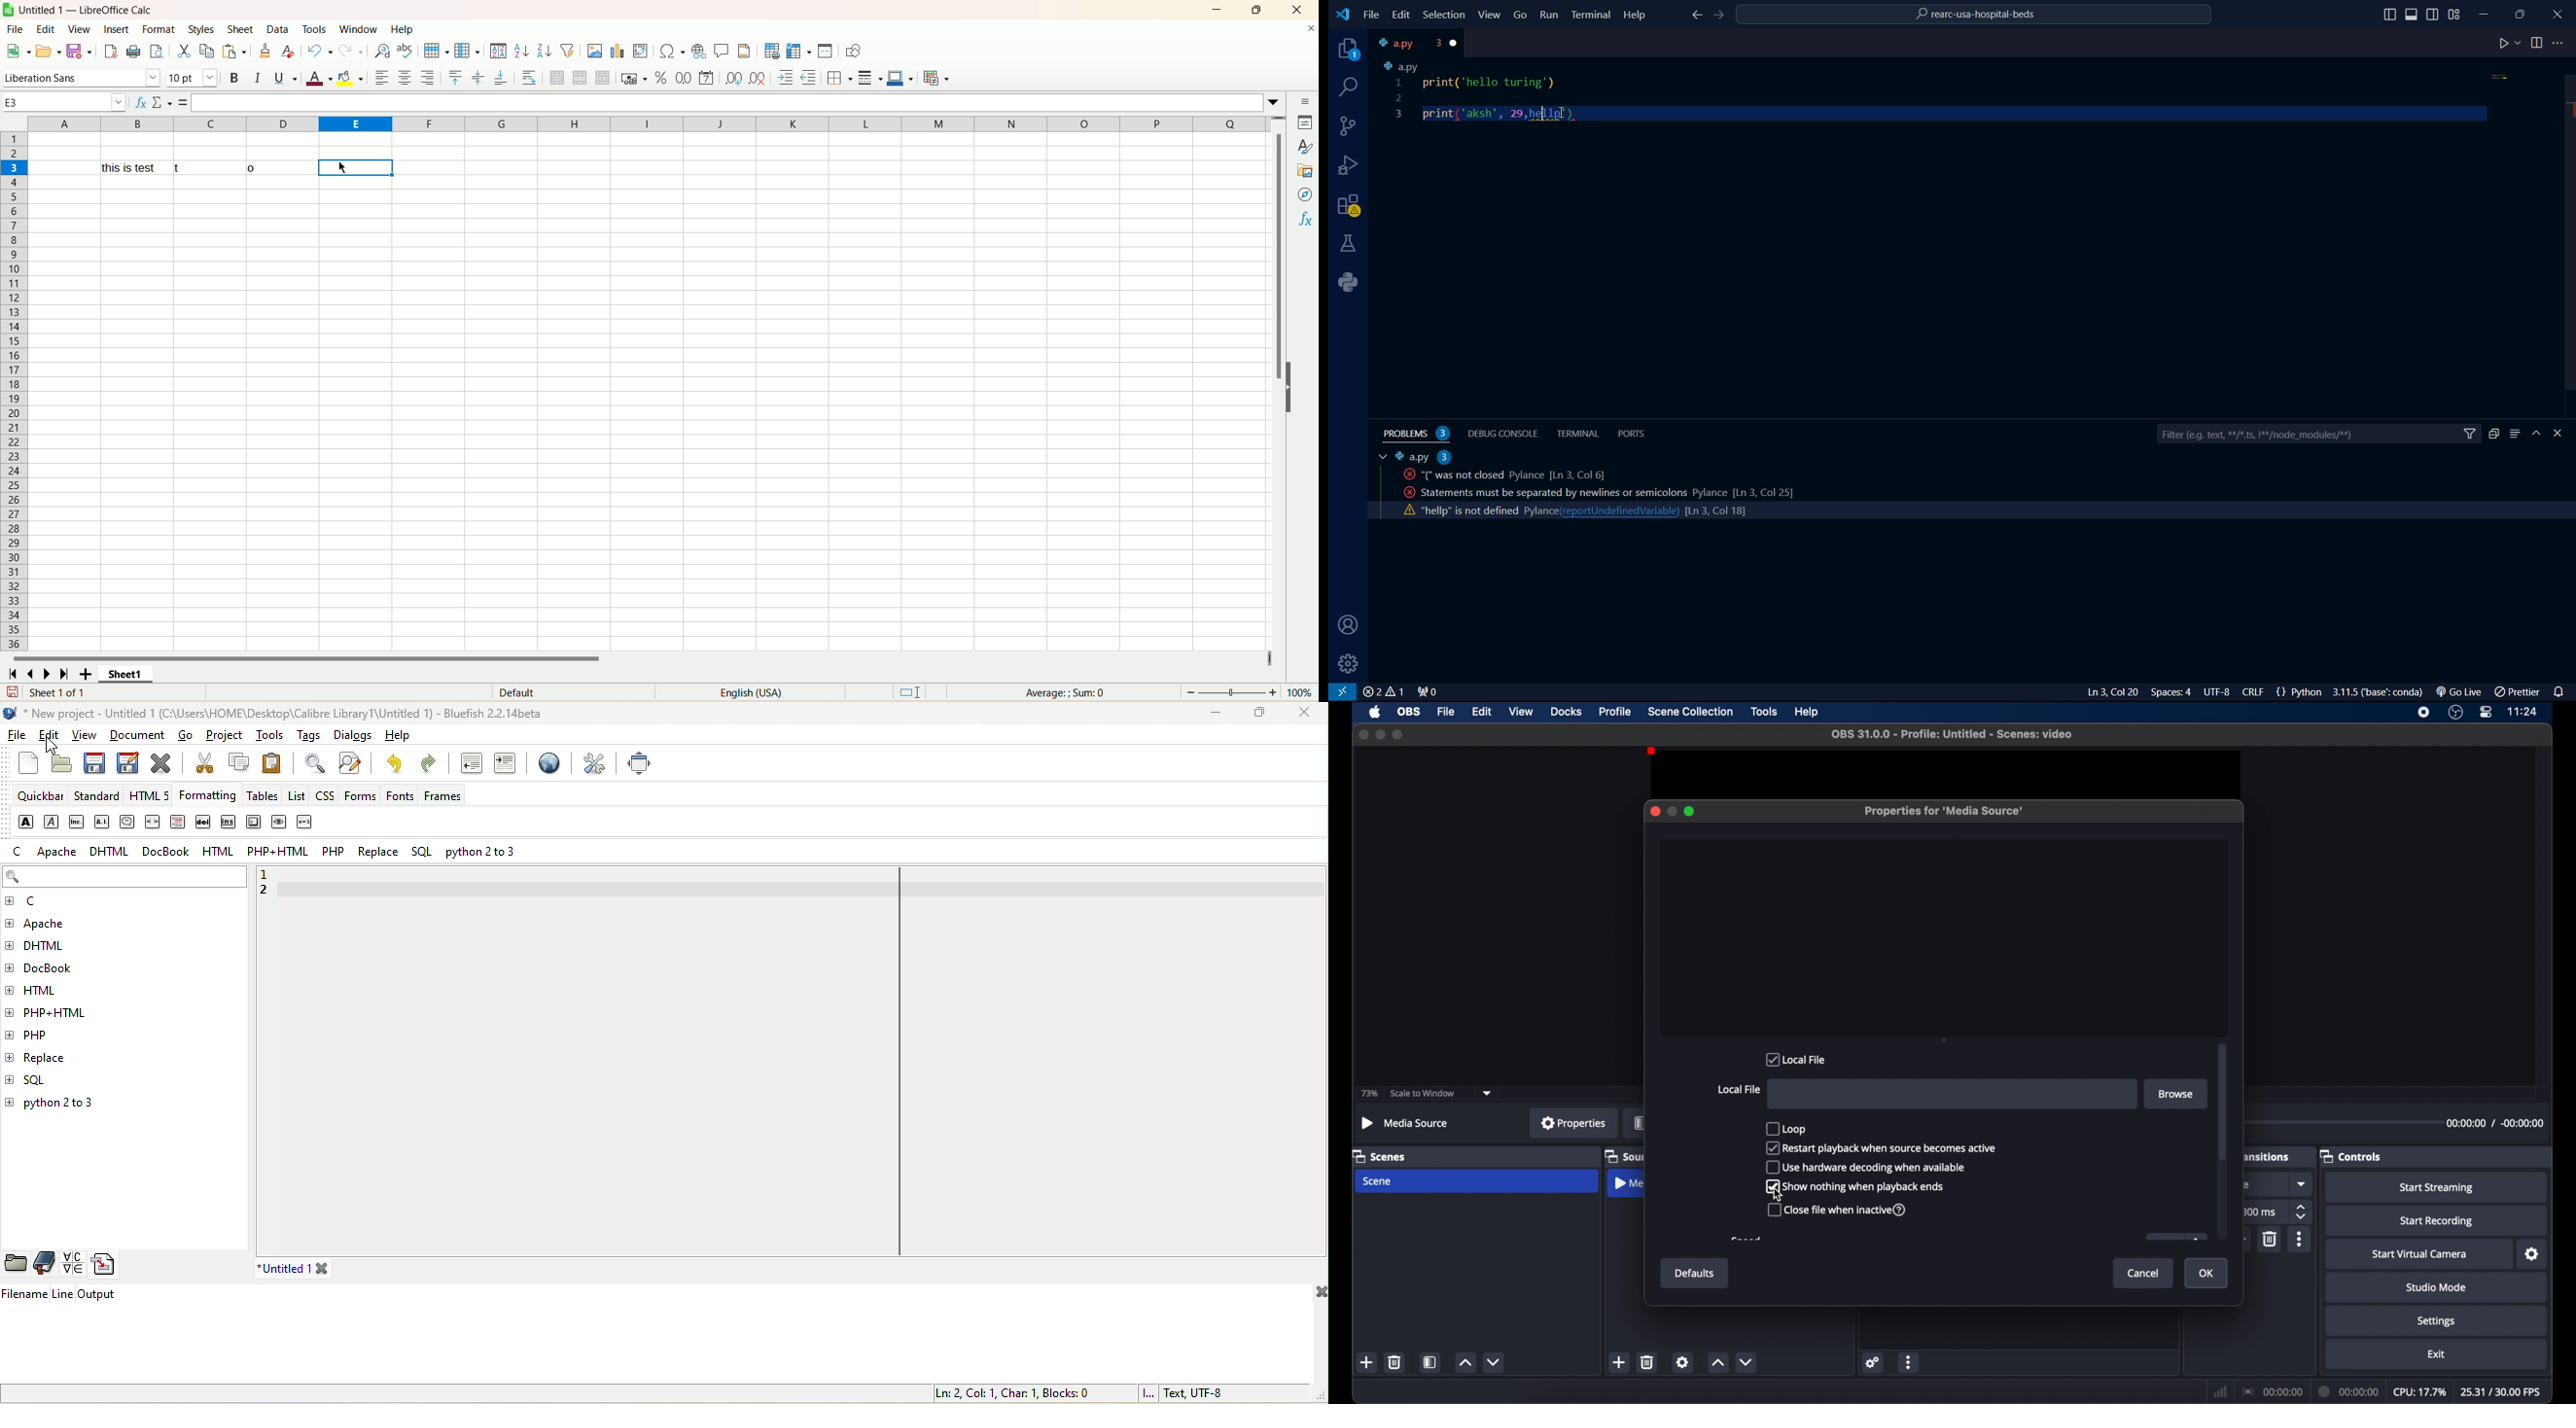 The height and width of the screenshot is (1428, 2576). I want to click on use hardware decoding when available, so click(1865, 1167).